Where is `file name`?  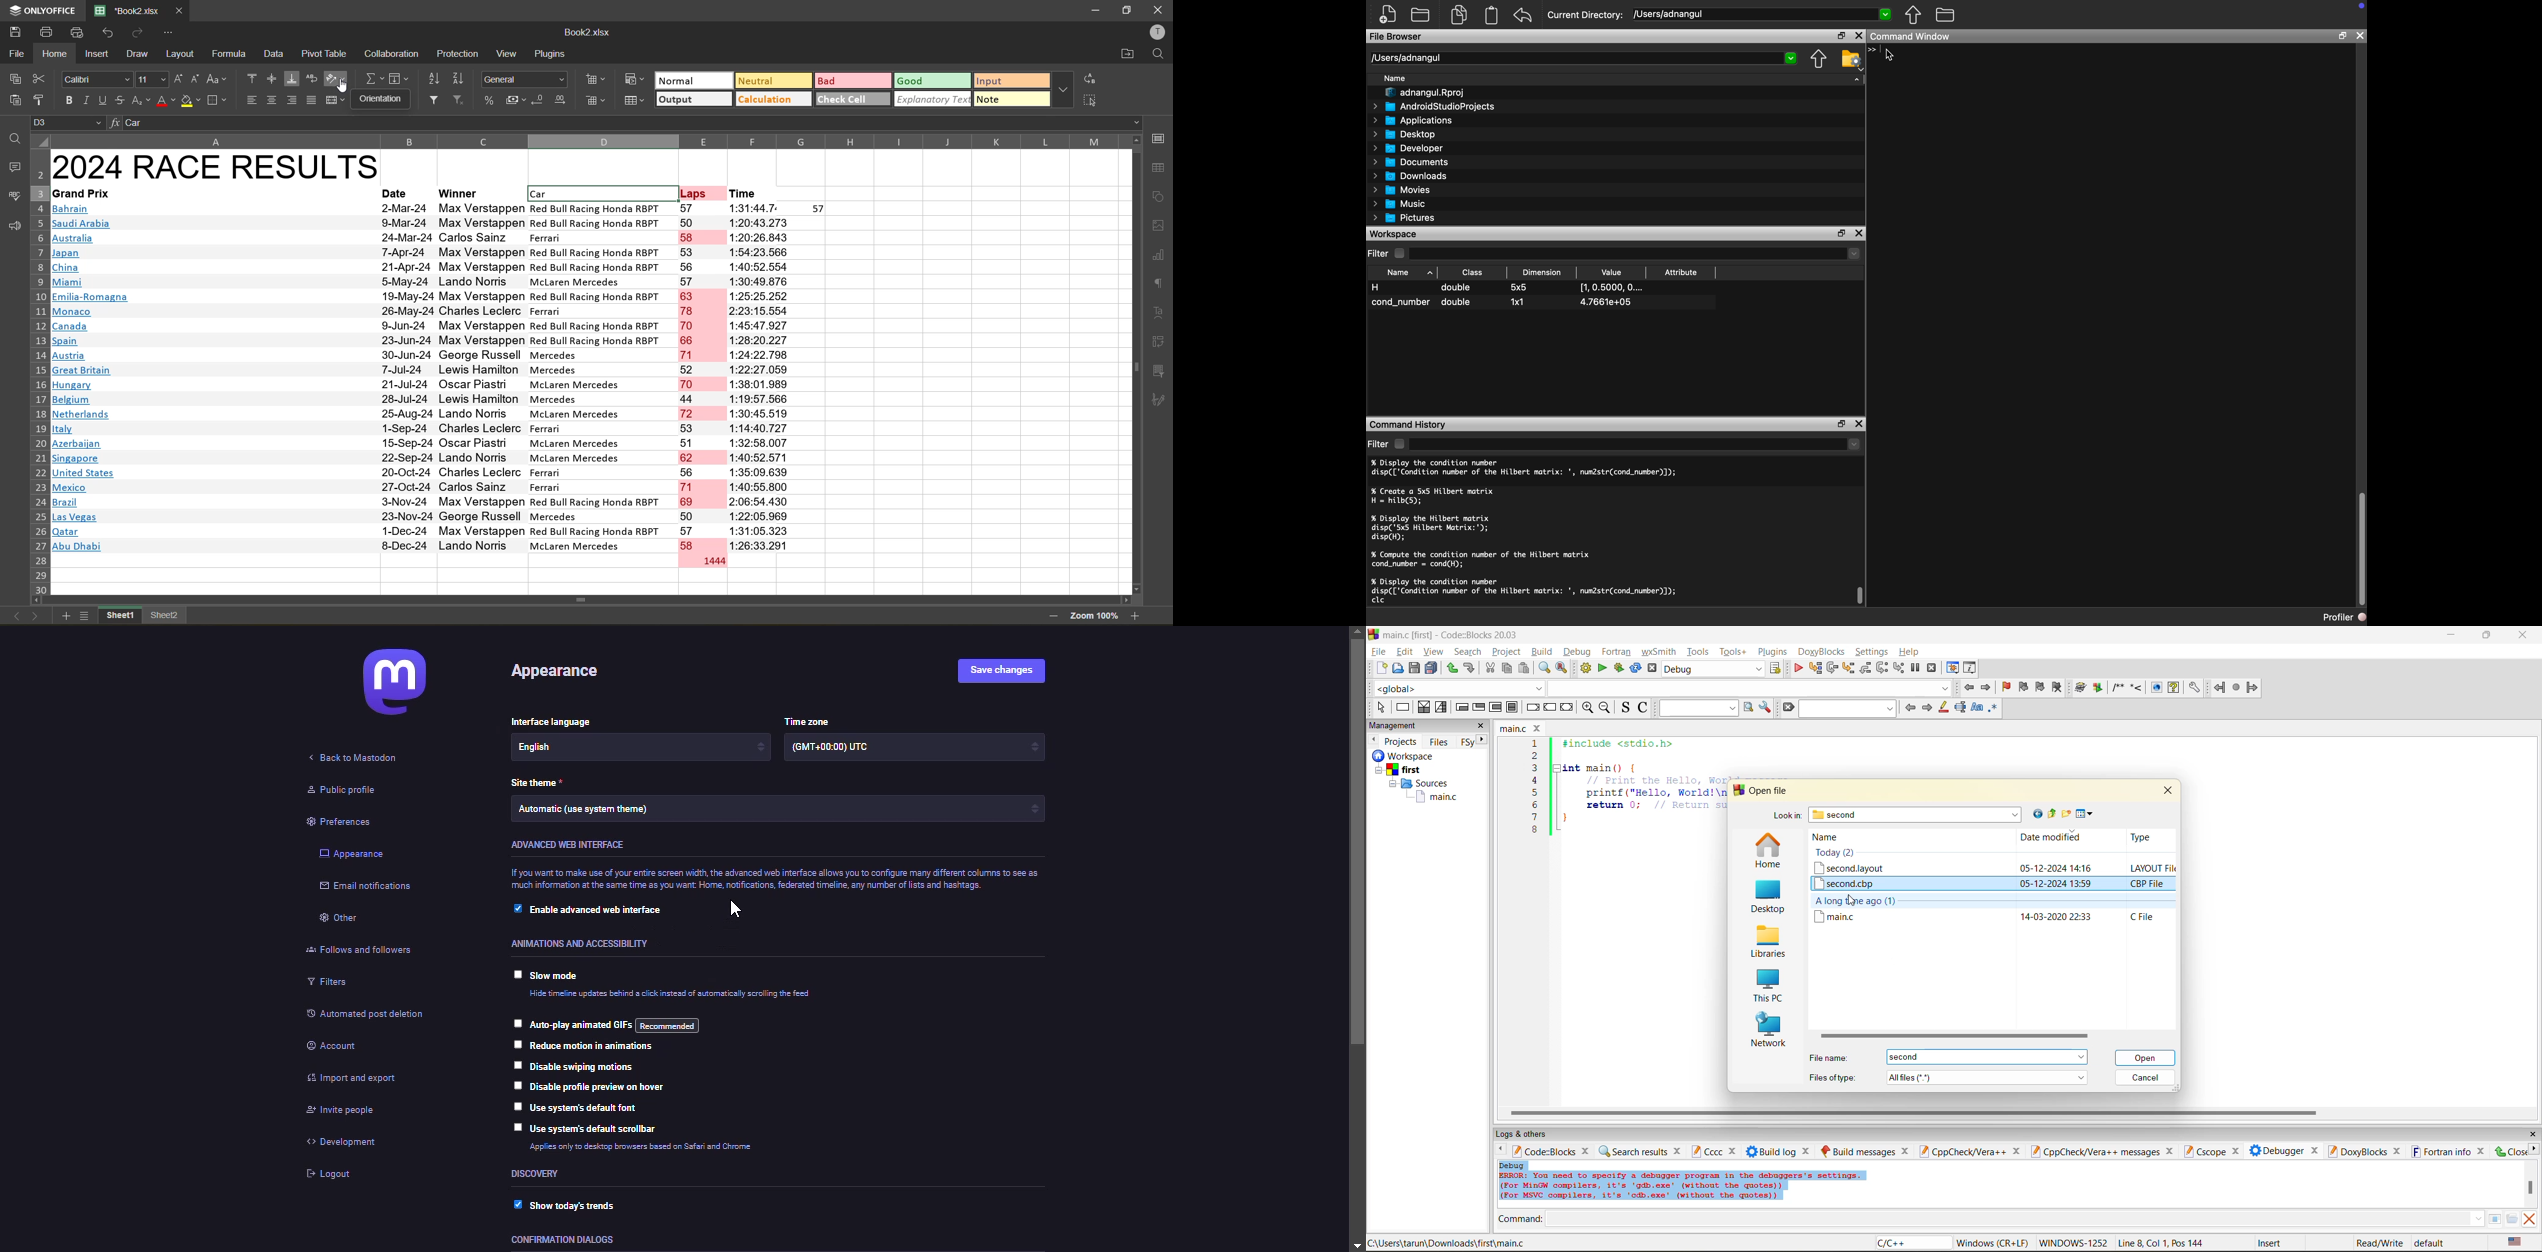
file name is located at coordinates (1514, 728).